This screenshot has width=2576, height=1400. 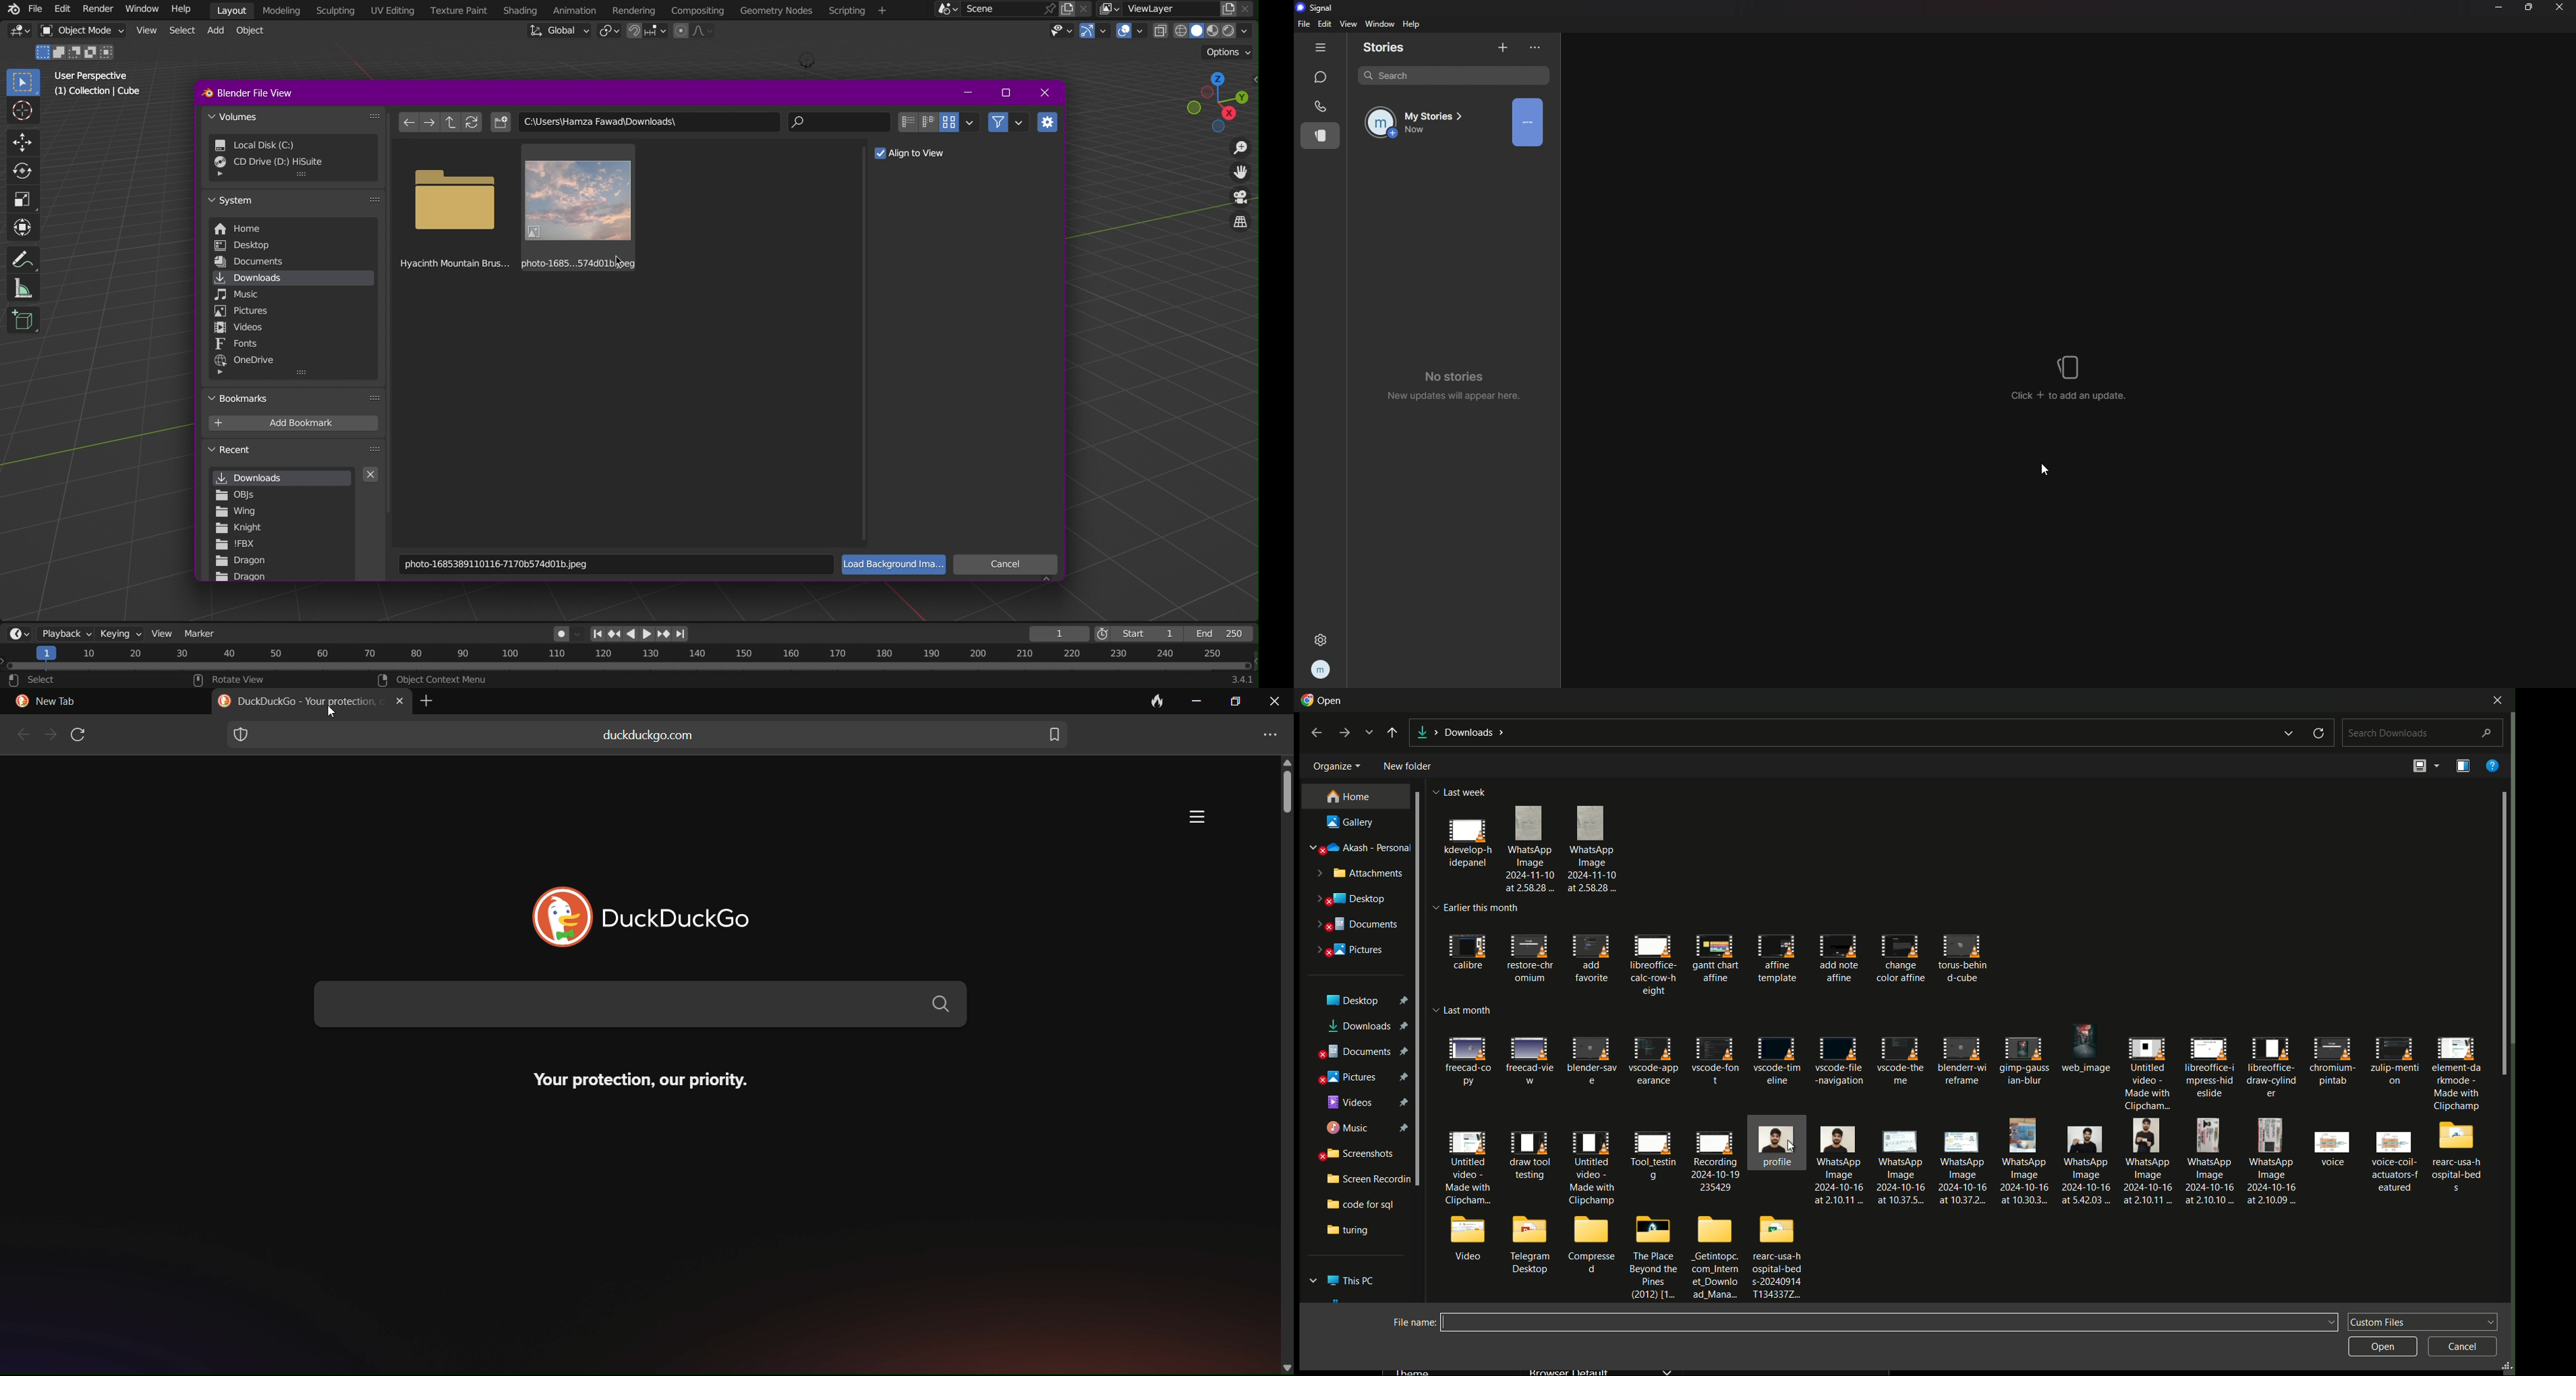 What do you see at coordinates (430, 701) in the screenshot?
I see `new tab` at bounding box center [430, 701].